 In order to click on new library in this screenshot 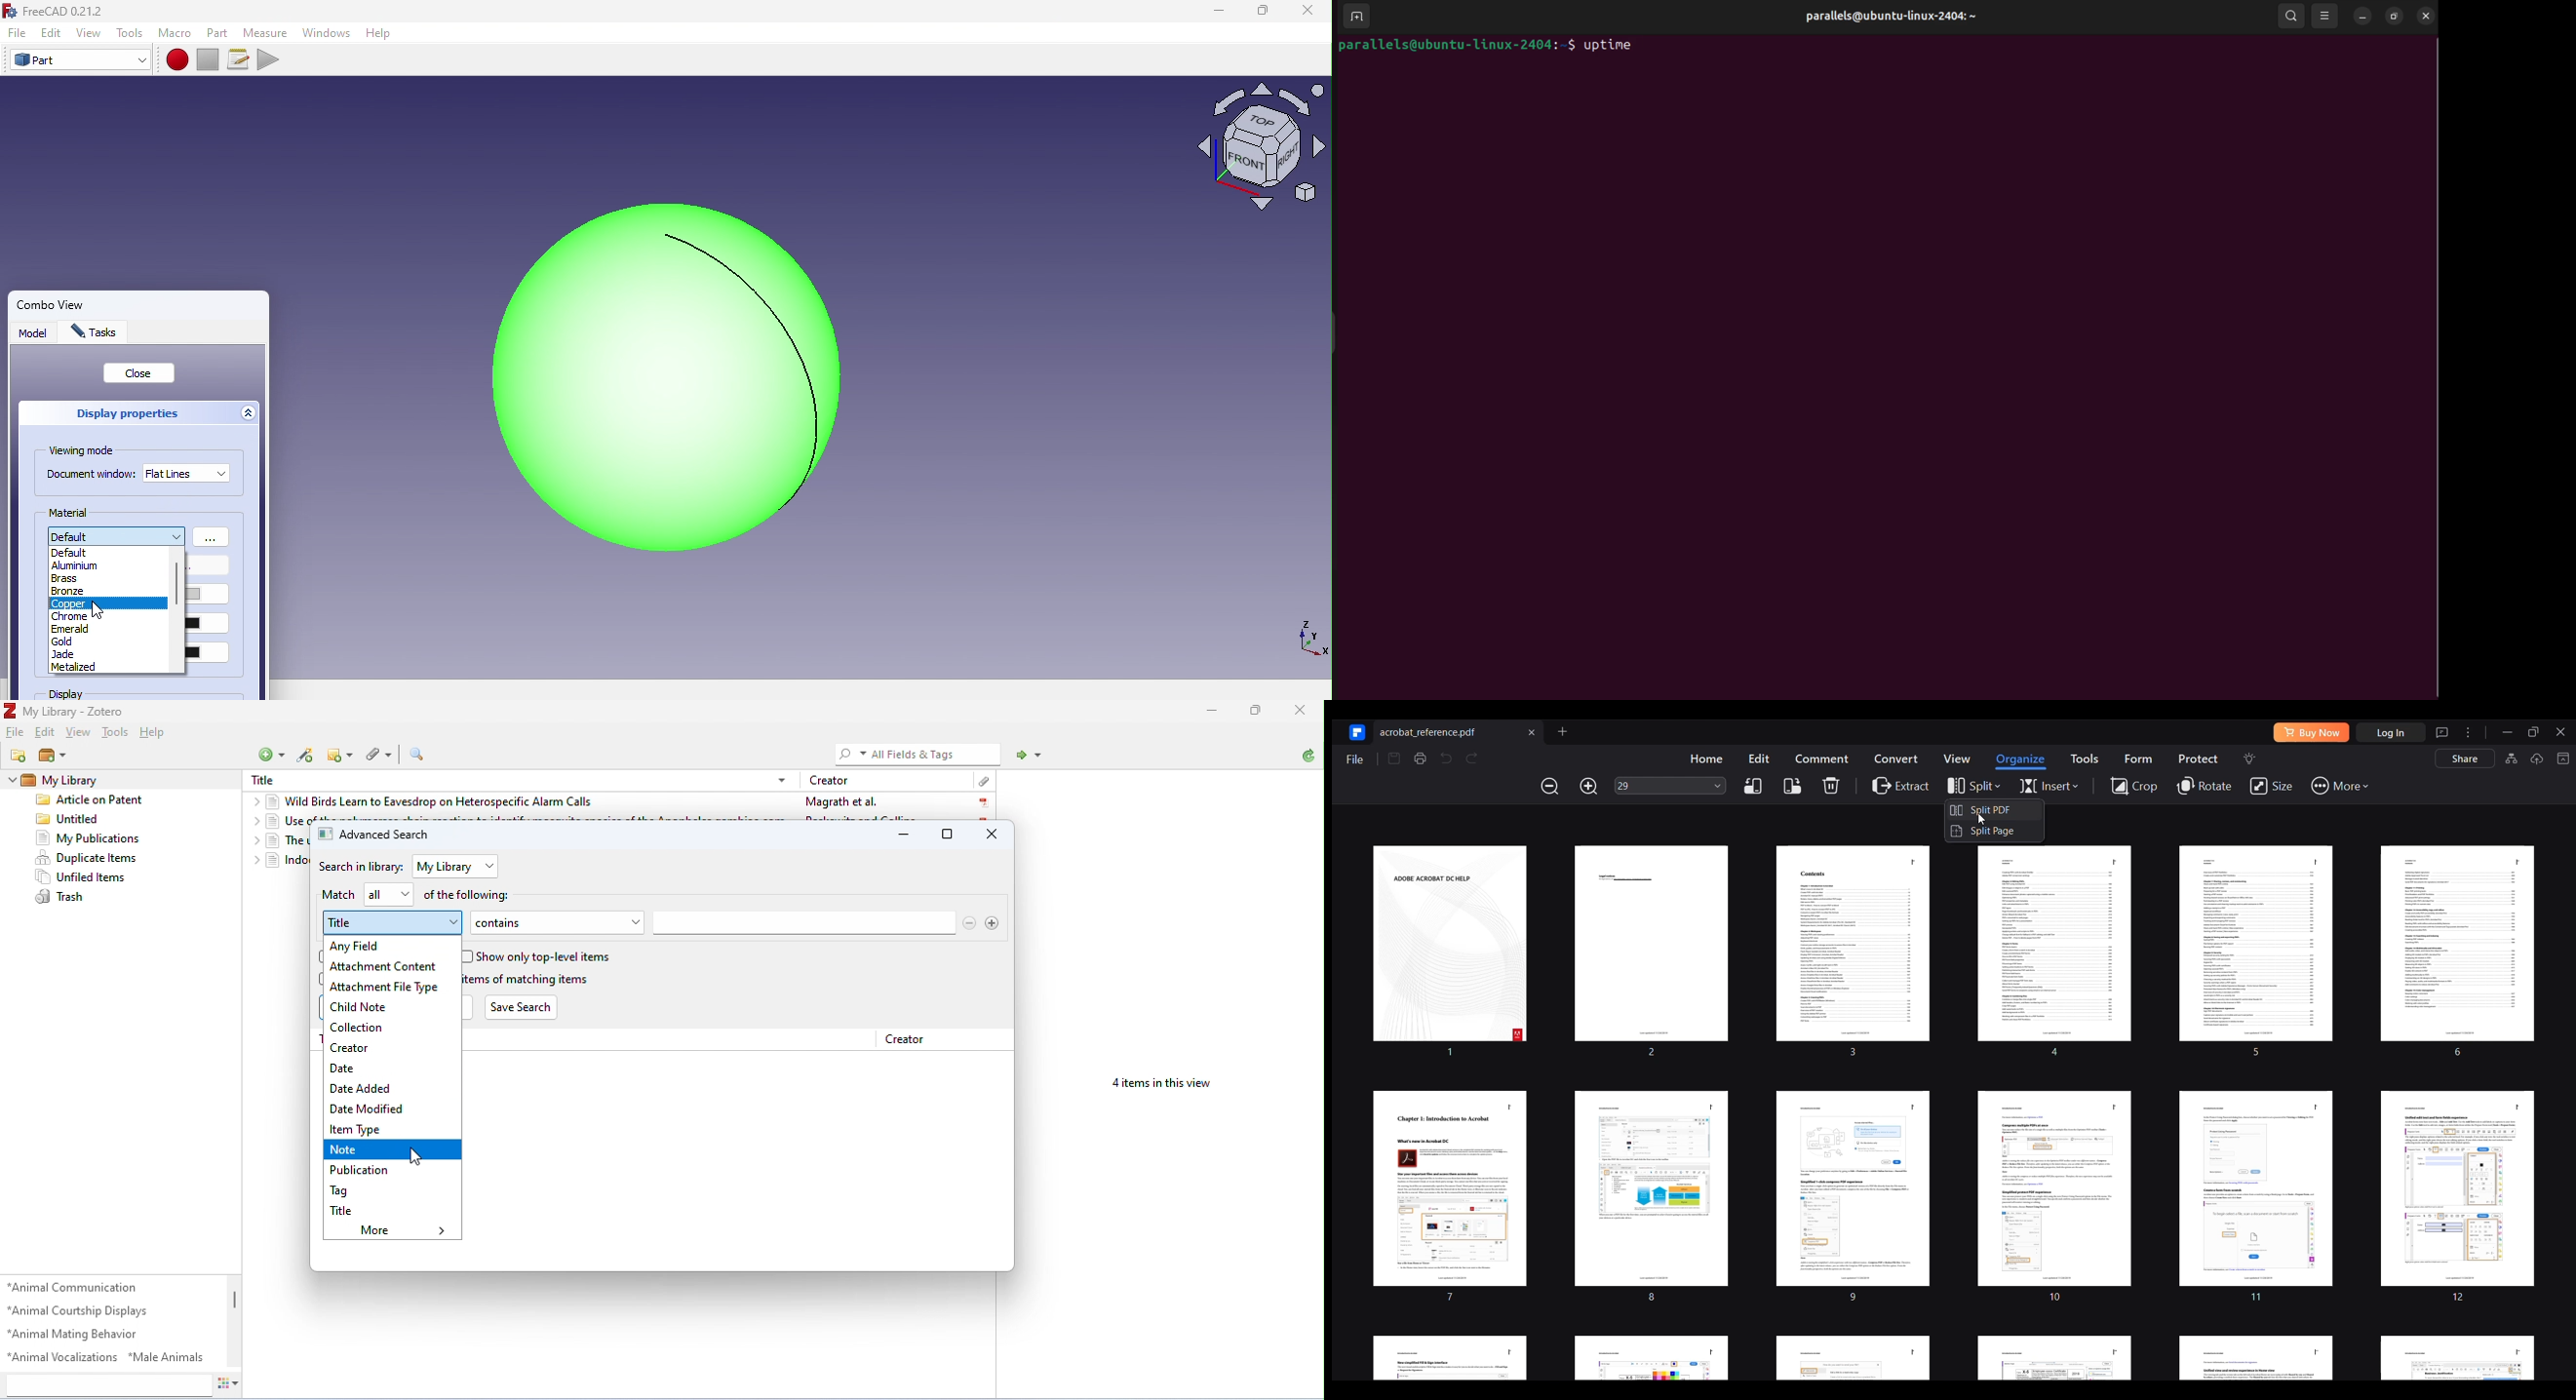, I will do `click(54, 757)`.